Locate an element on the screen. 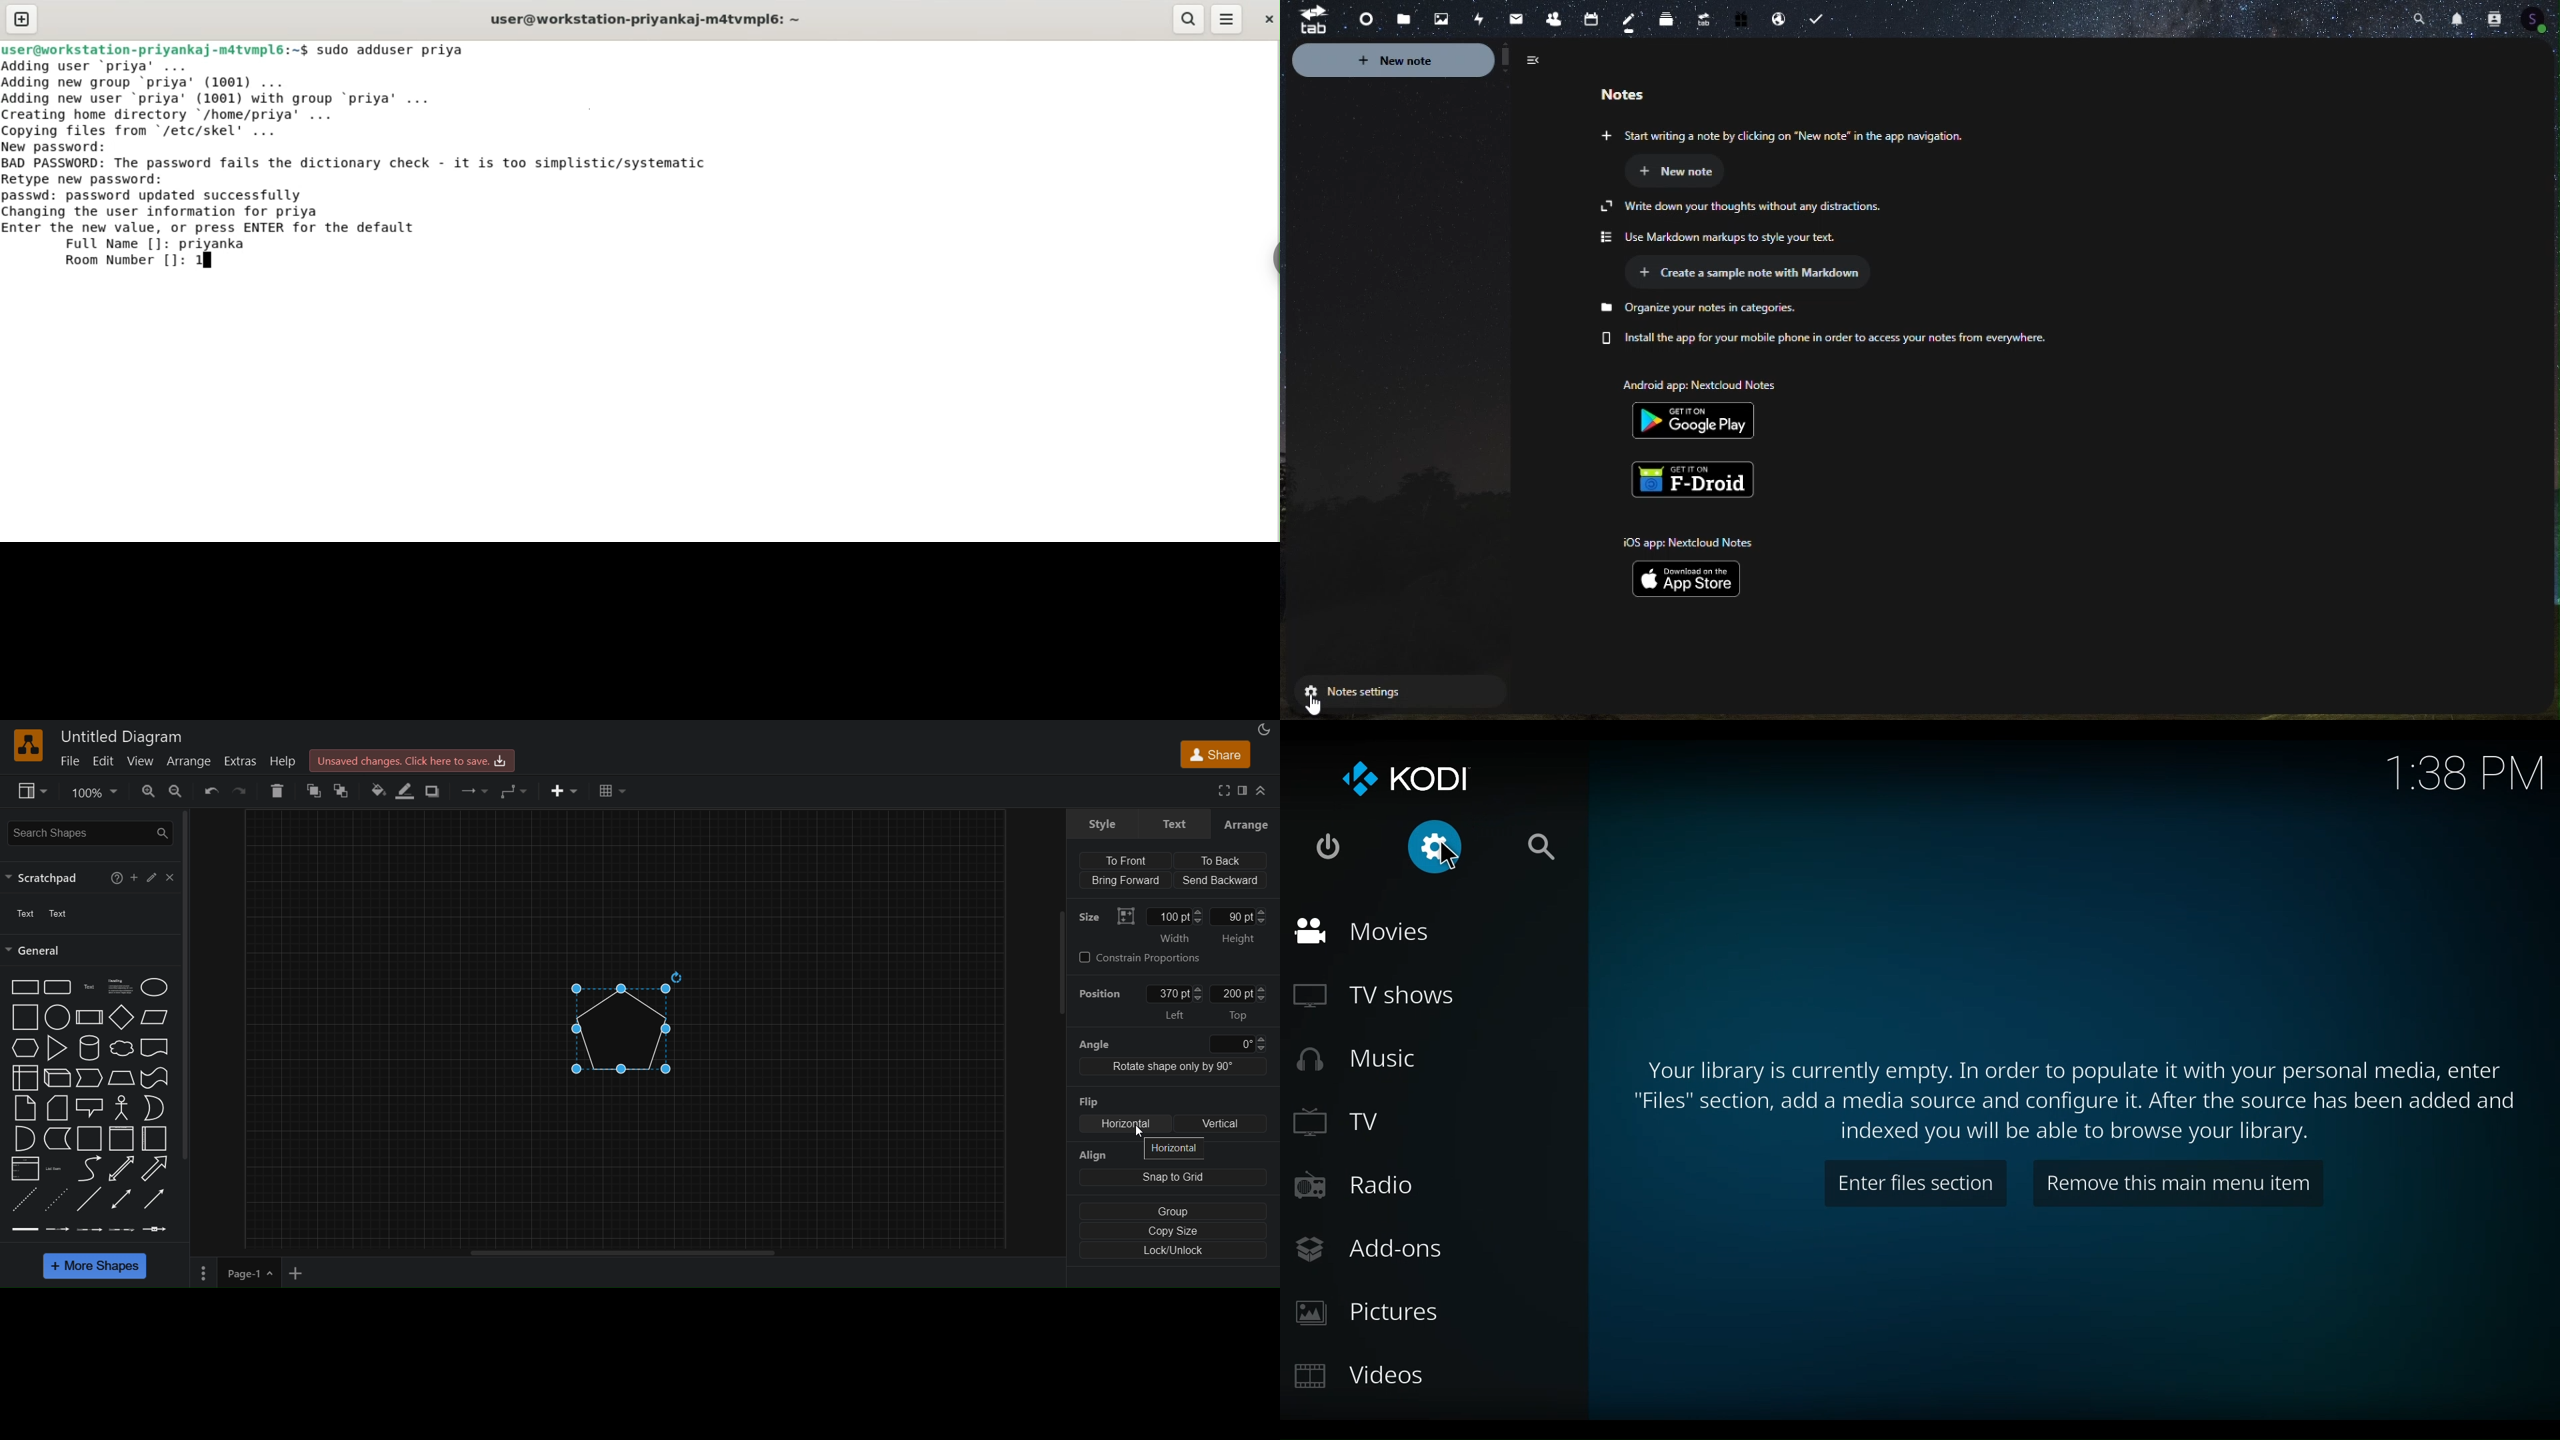  Search bar is located at coordinates (2405, 16).